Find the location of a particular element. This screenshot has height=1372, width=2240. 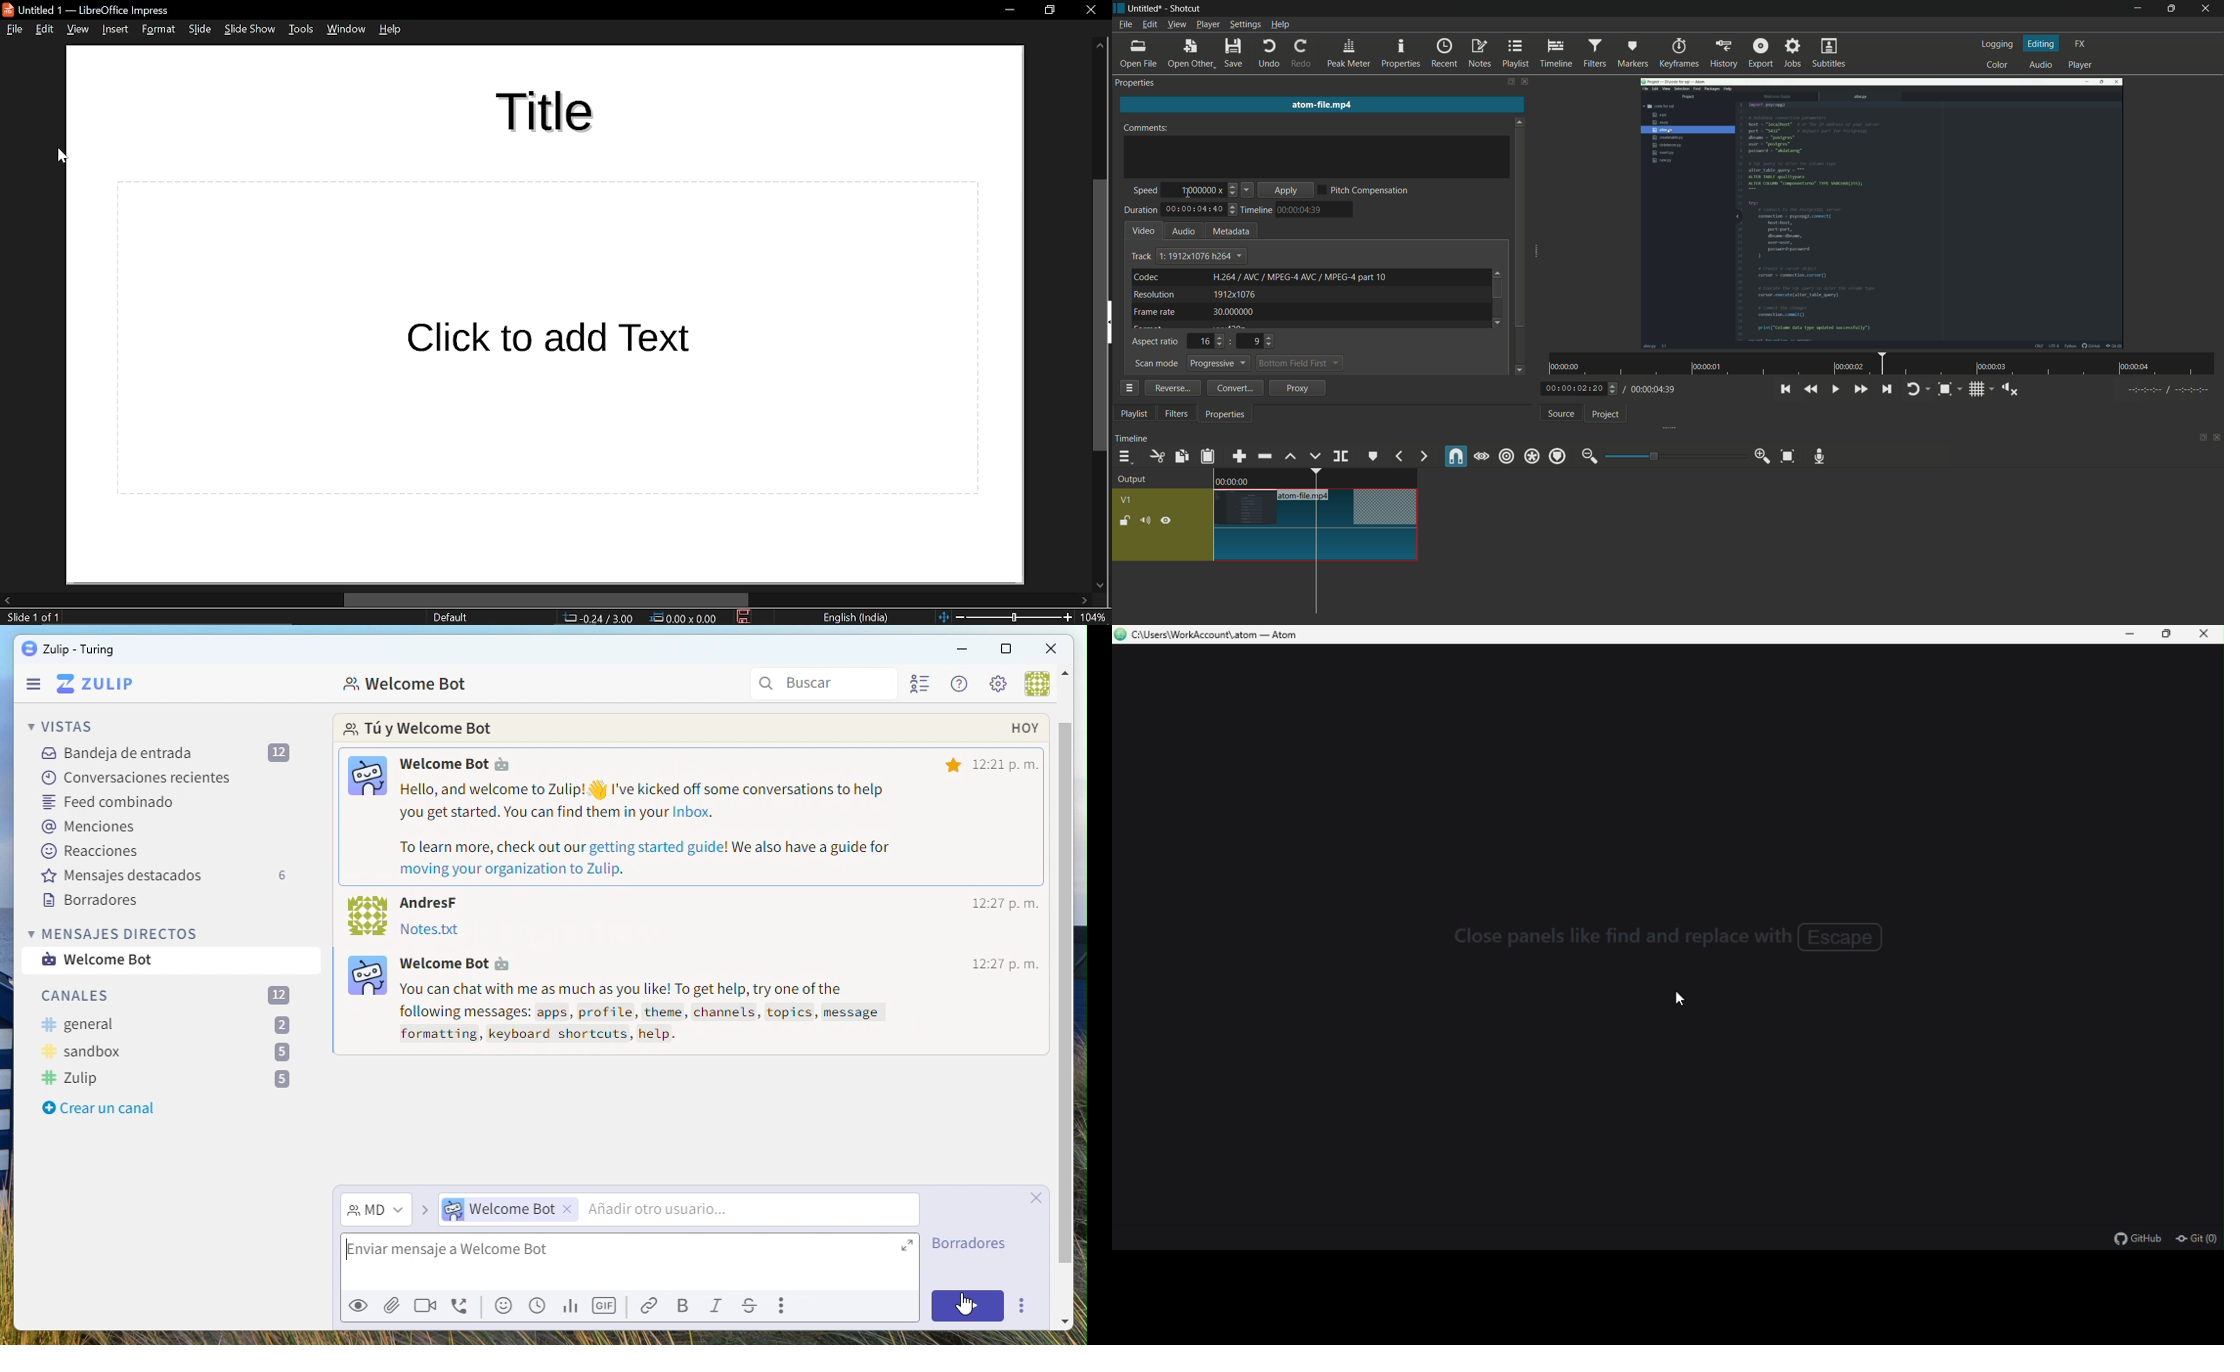

toggle player looping is located at coordinates (1914, 390).